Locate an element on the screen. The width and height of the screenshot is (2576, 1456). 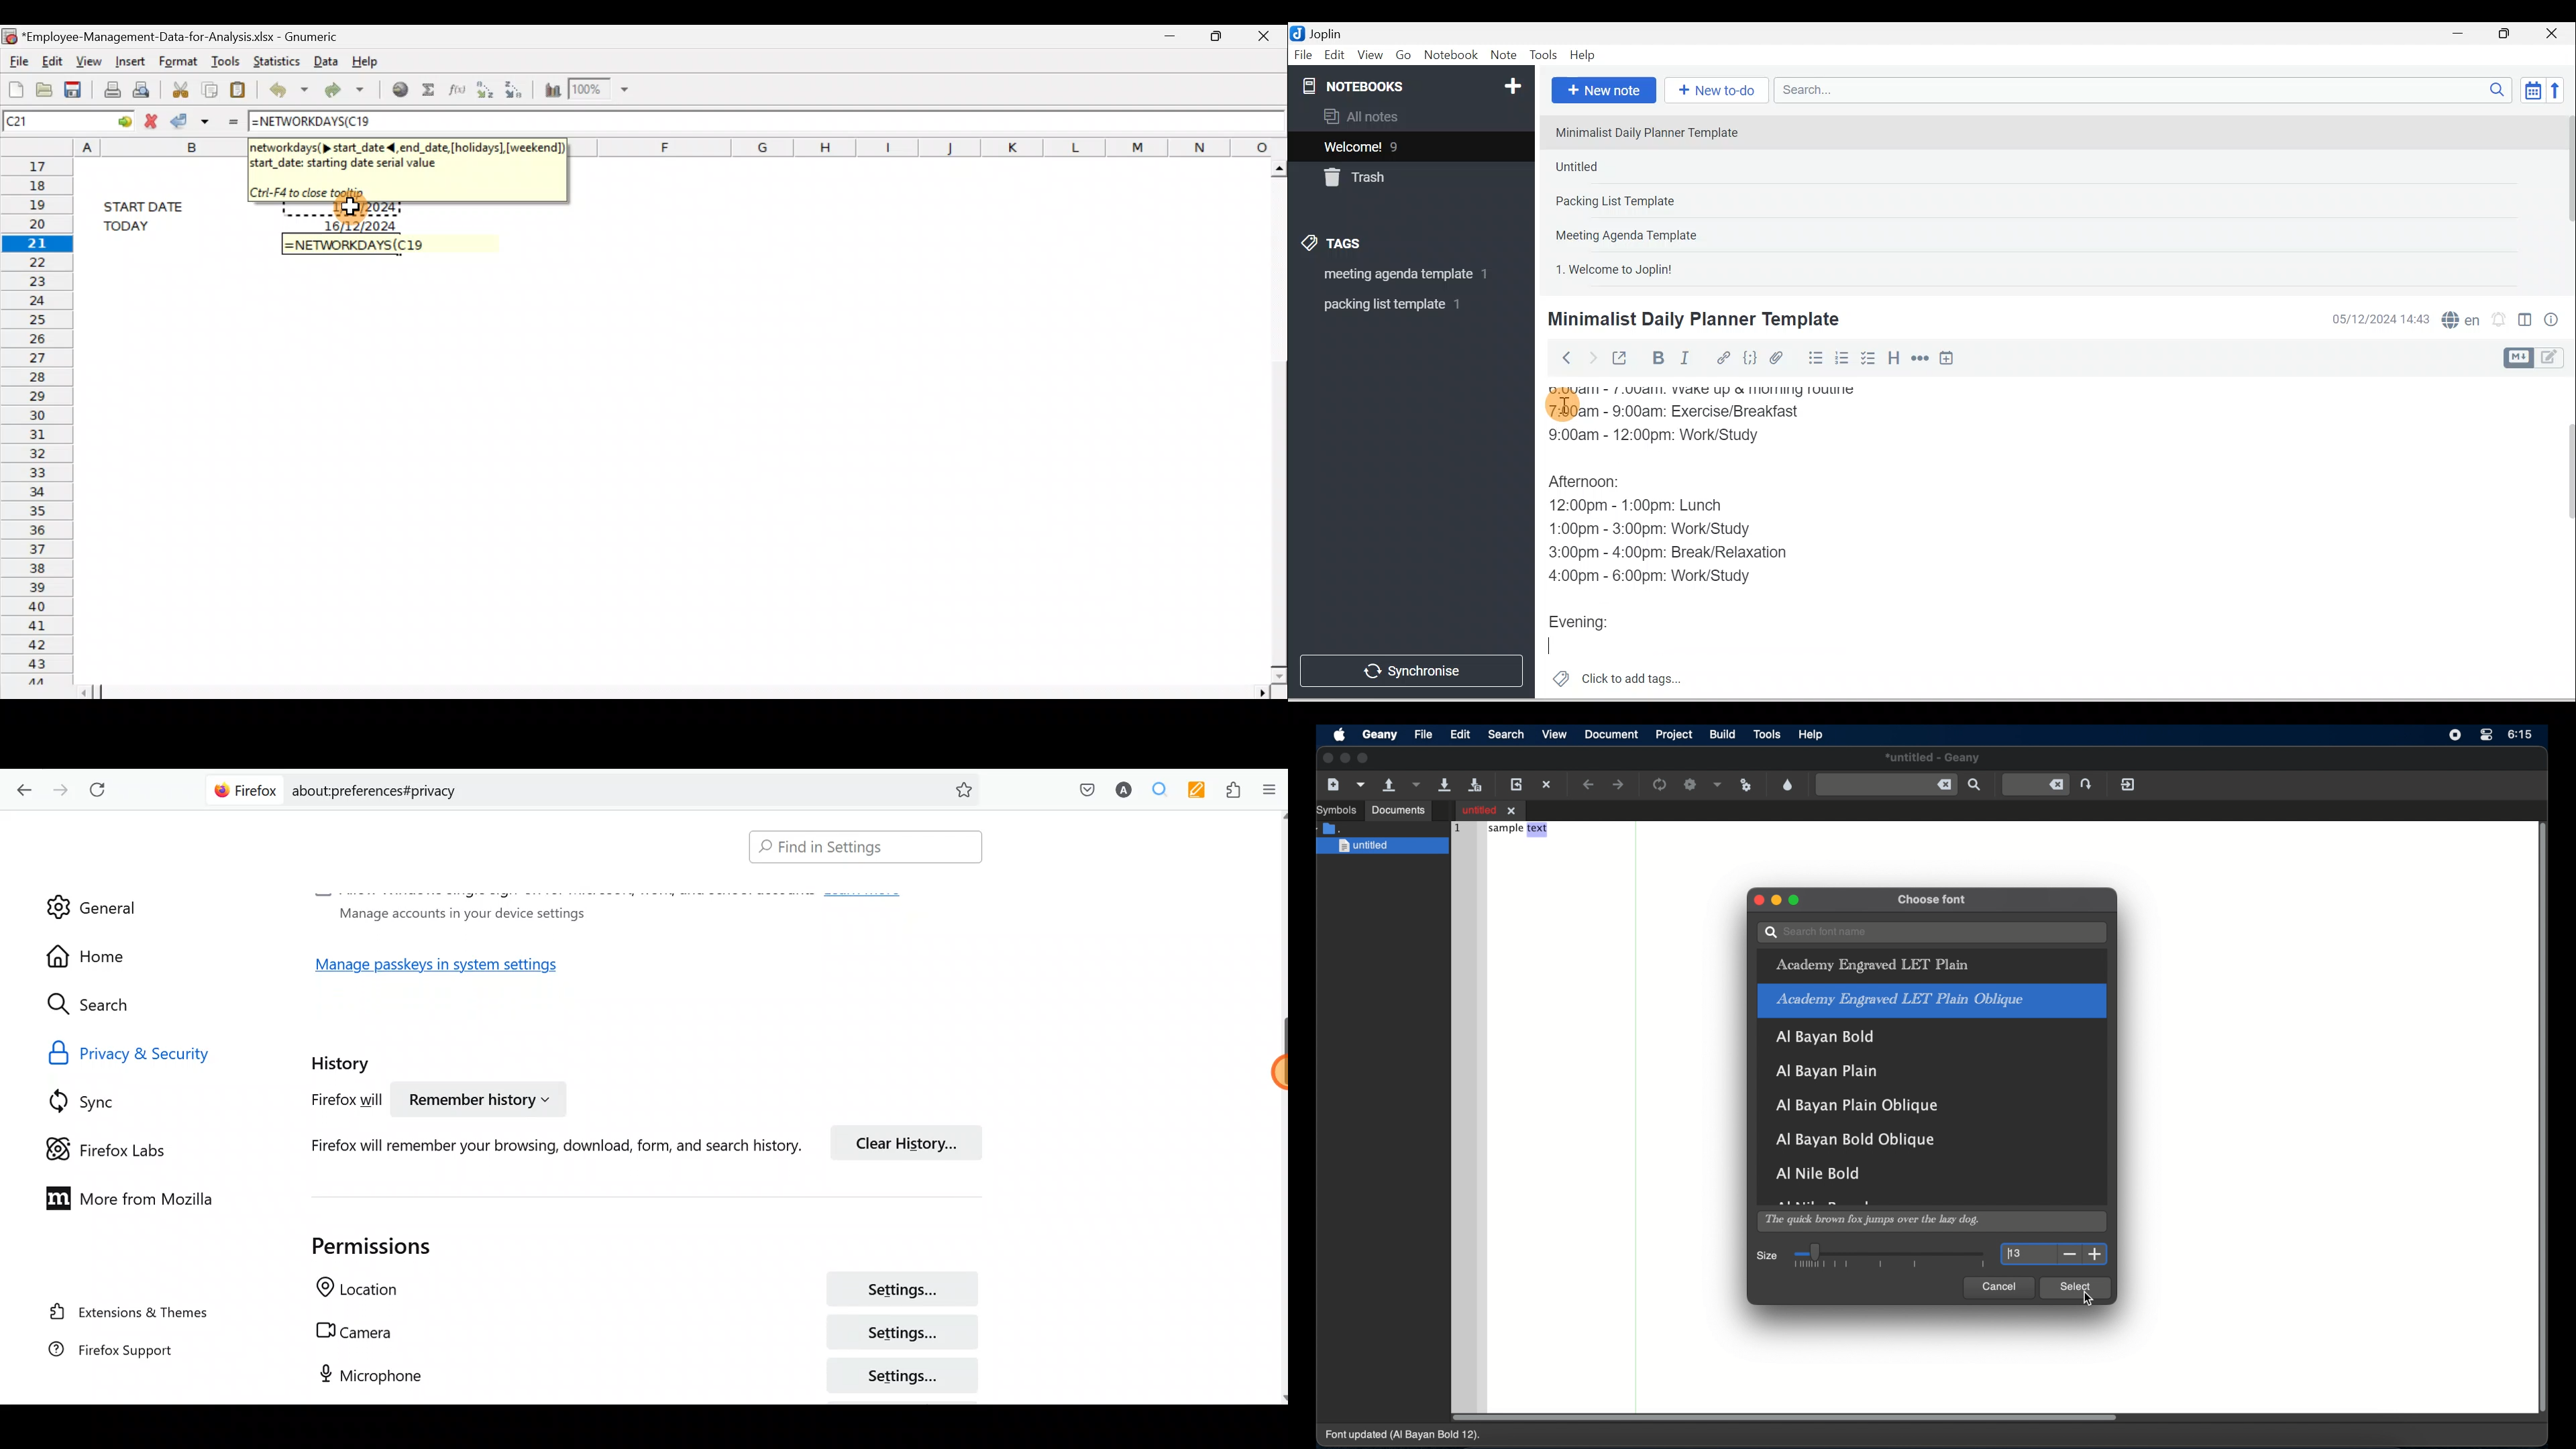
search bar is located at coordinates (1931, 932).